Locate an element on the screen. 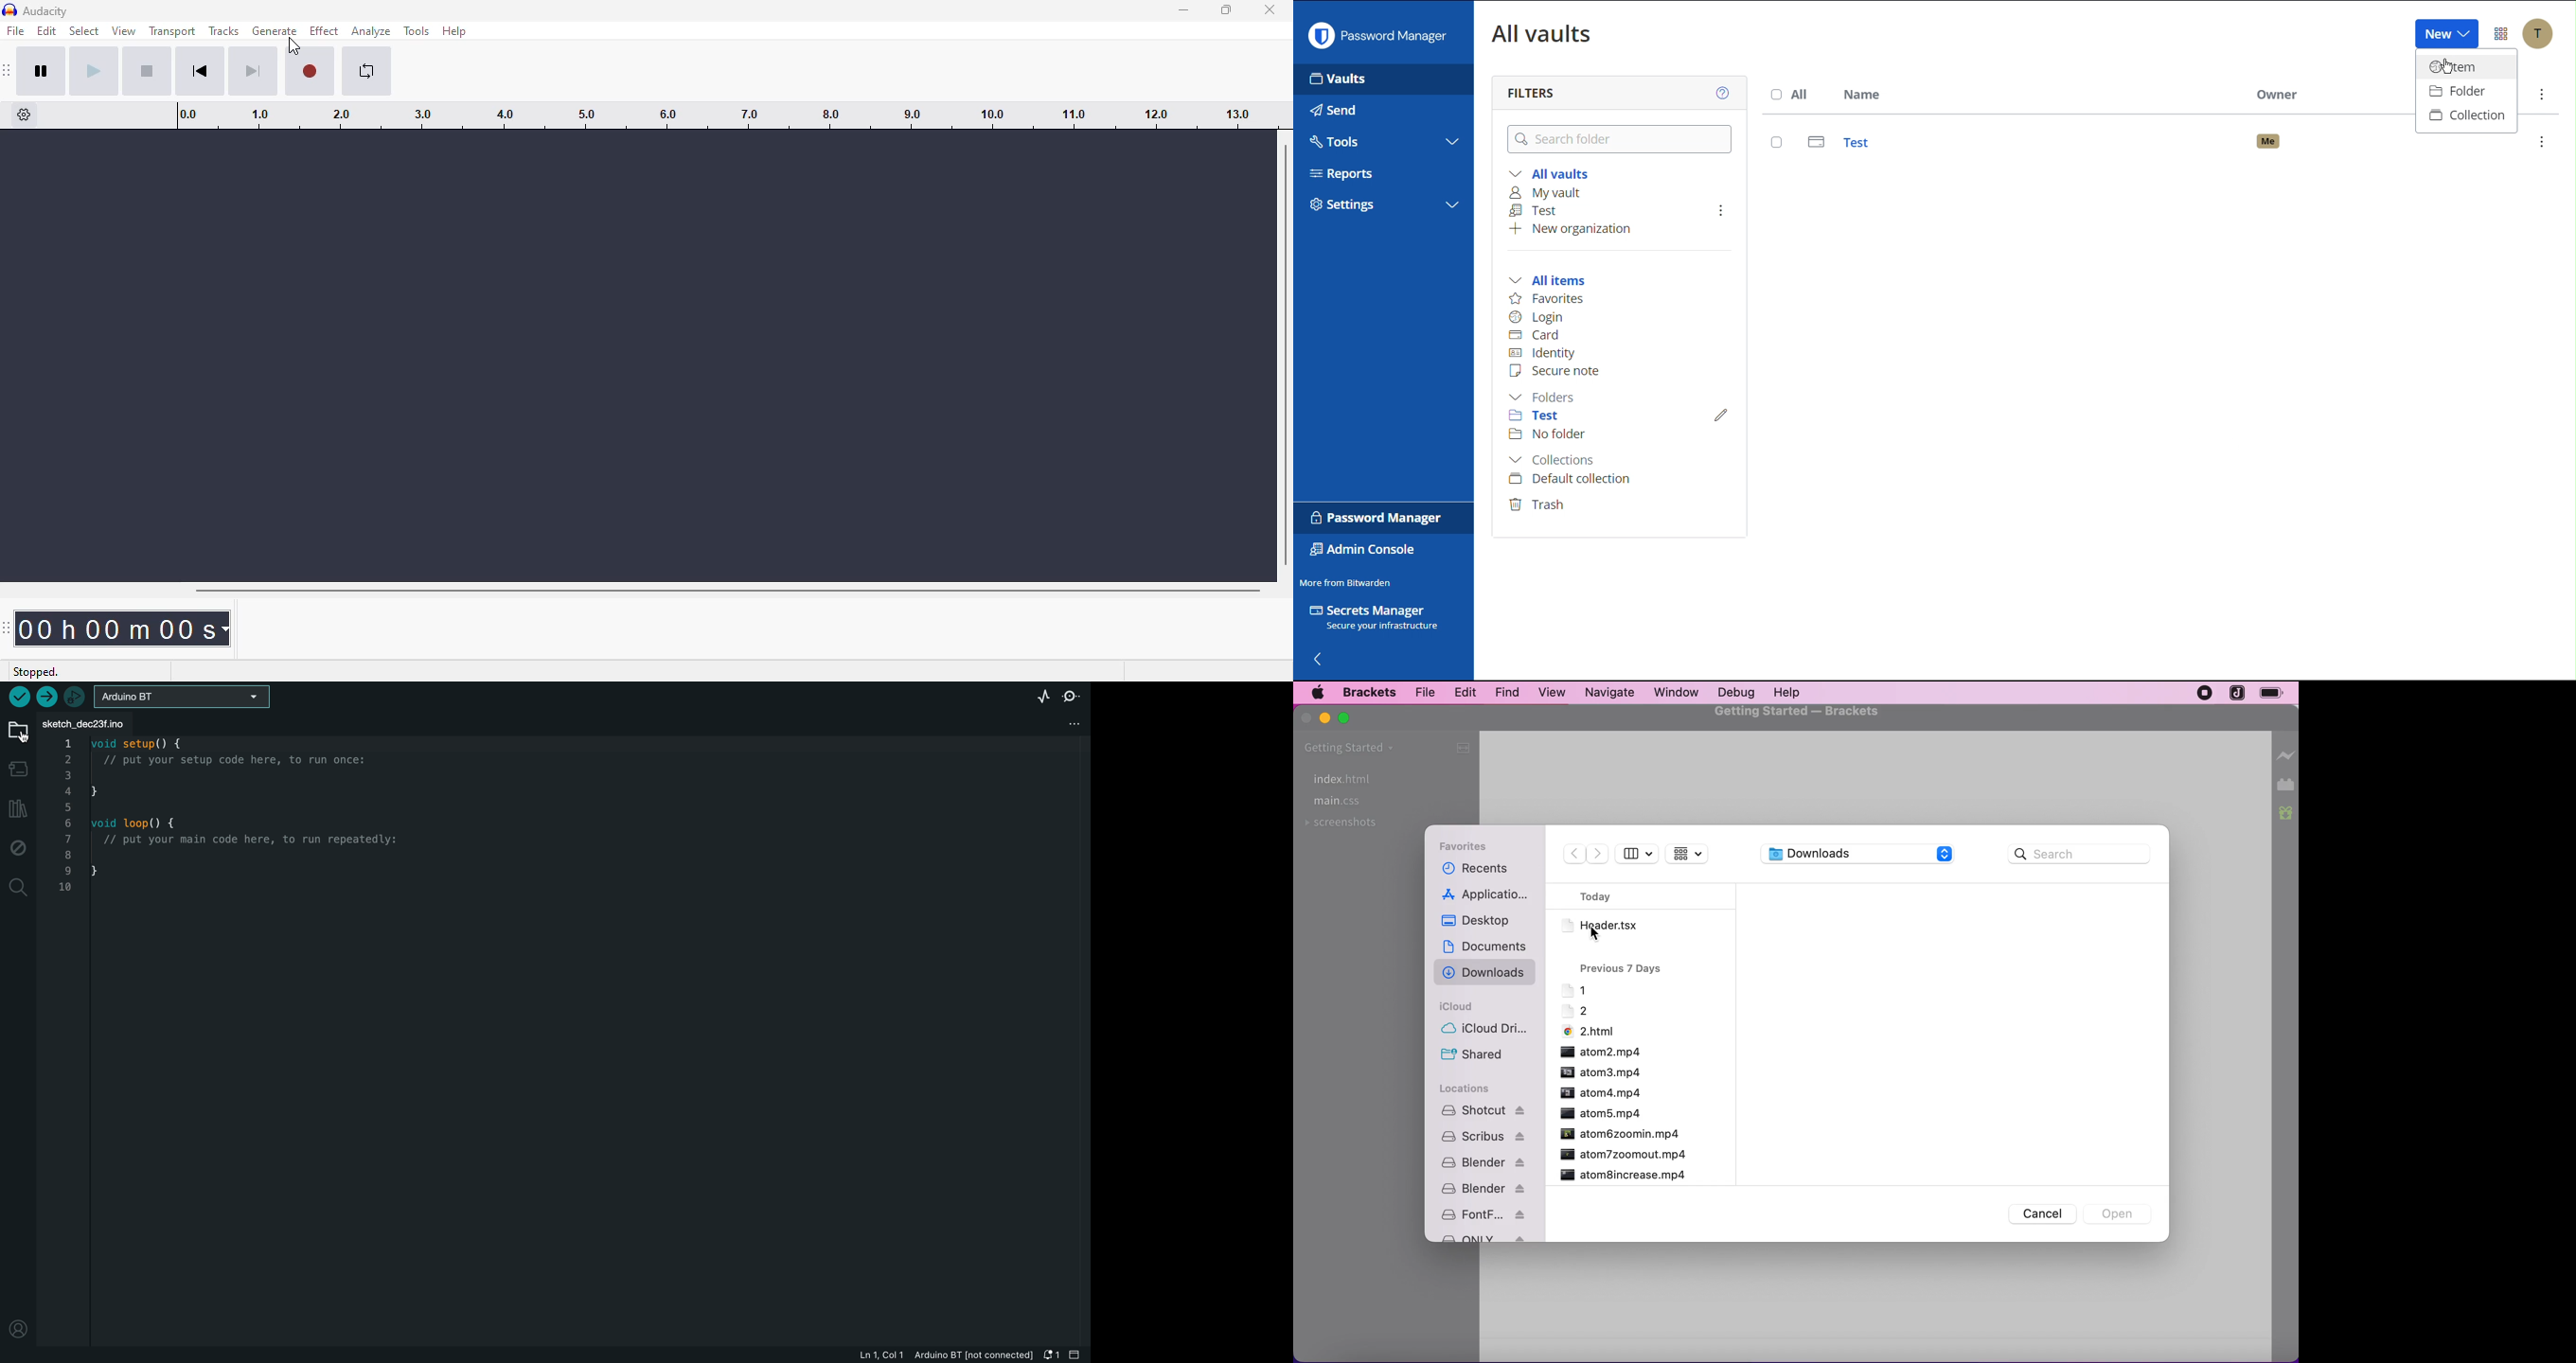 Image resolution: width=2576 pixels, height=1372 pixels. 2 is located at coordinates (1574, 1011).